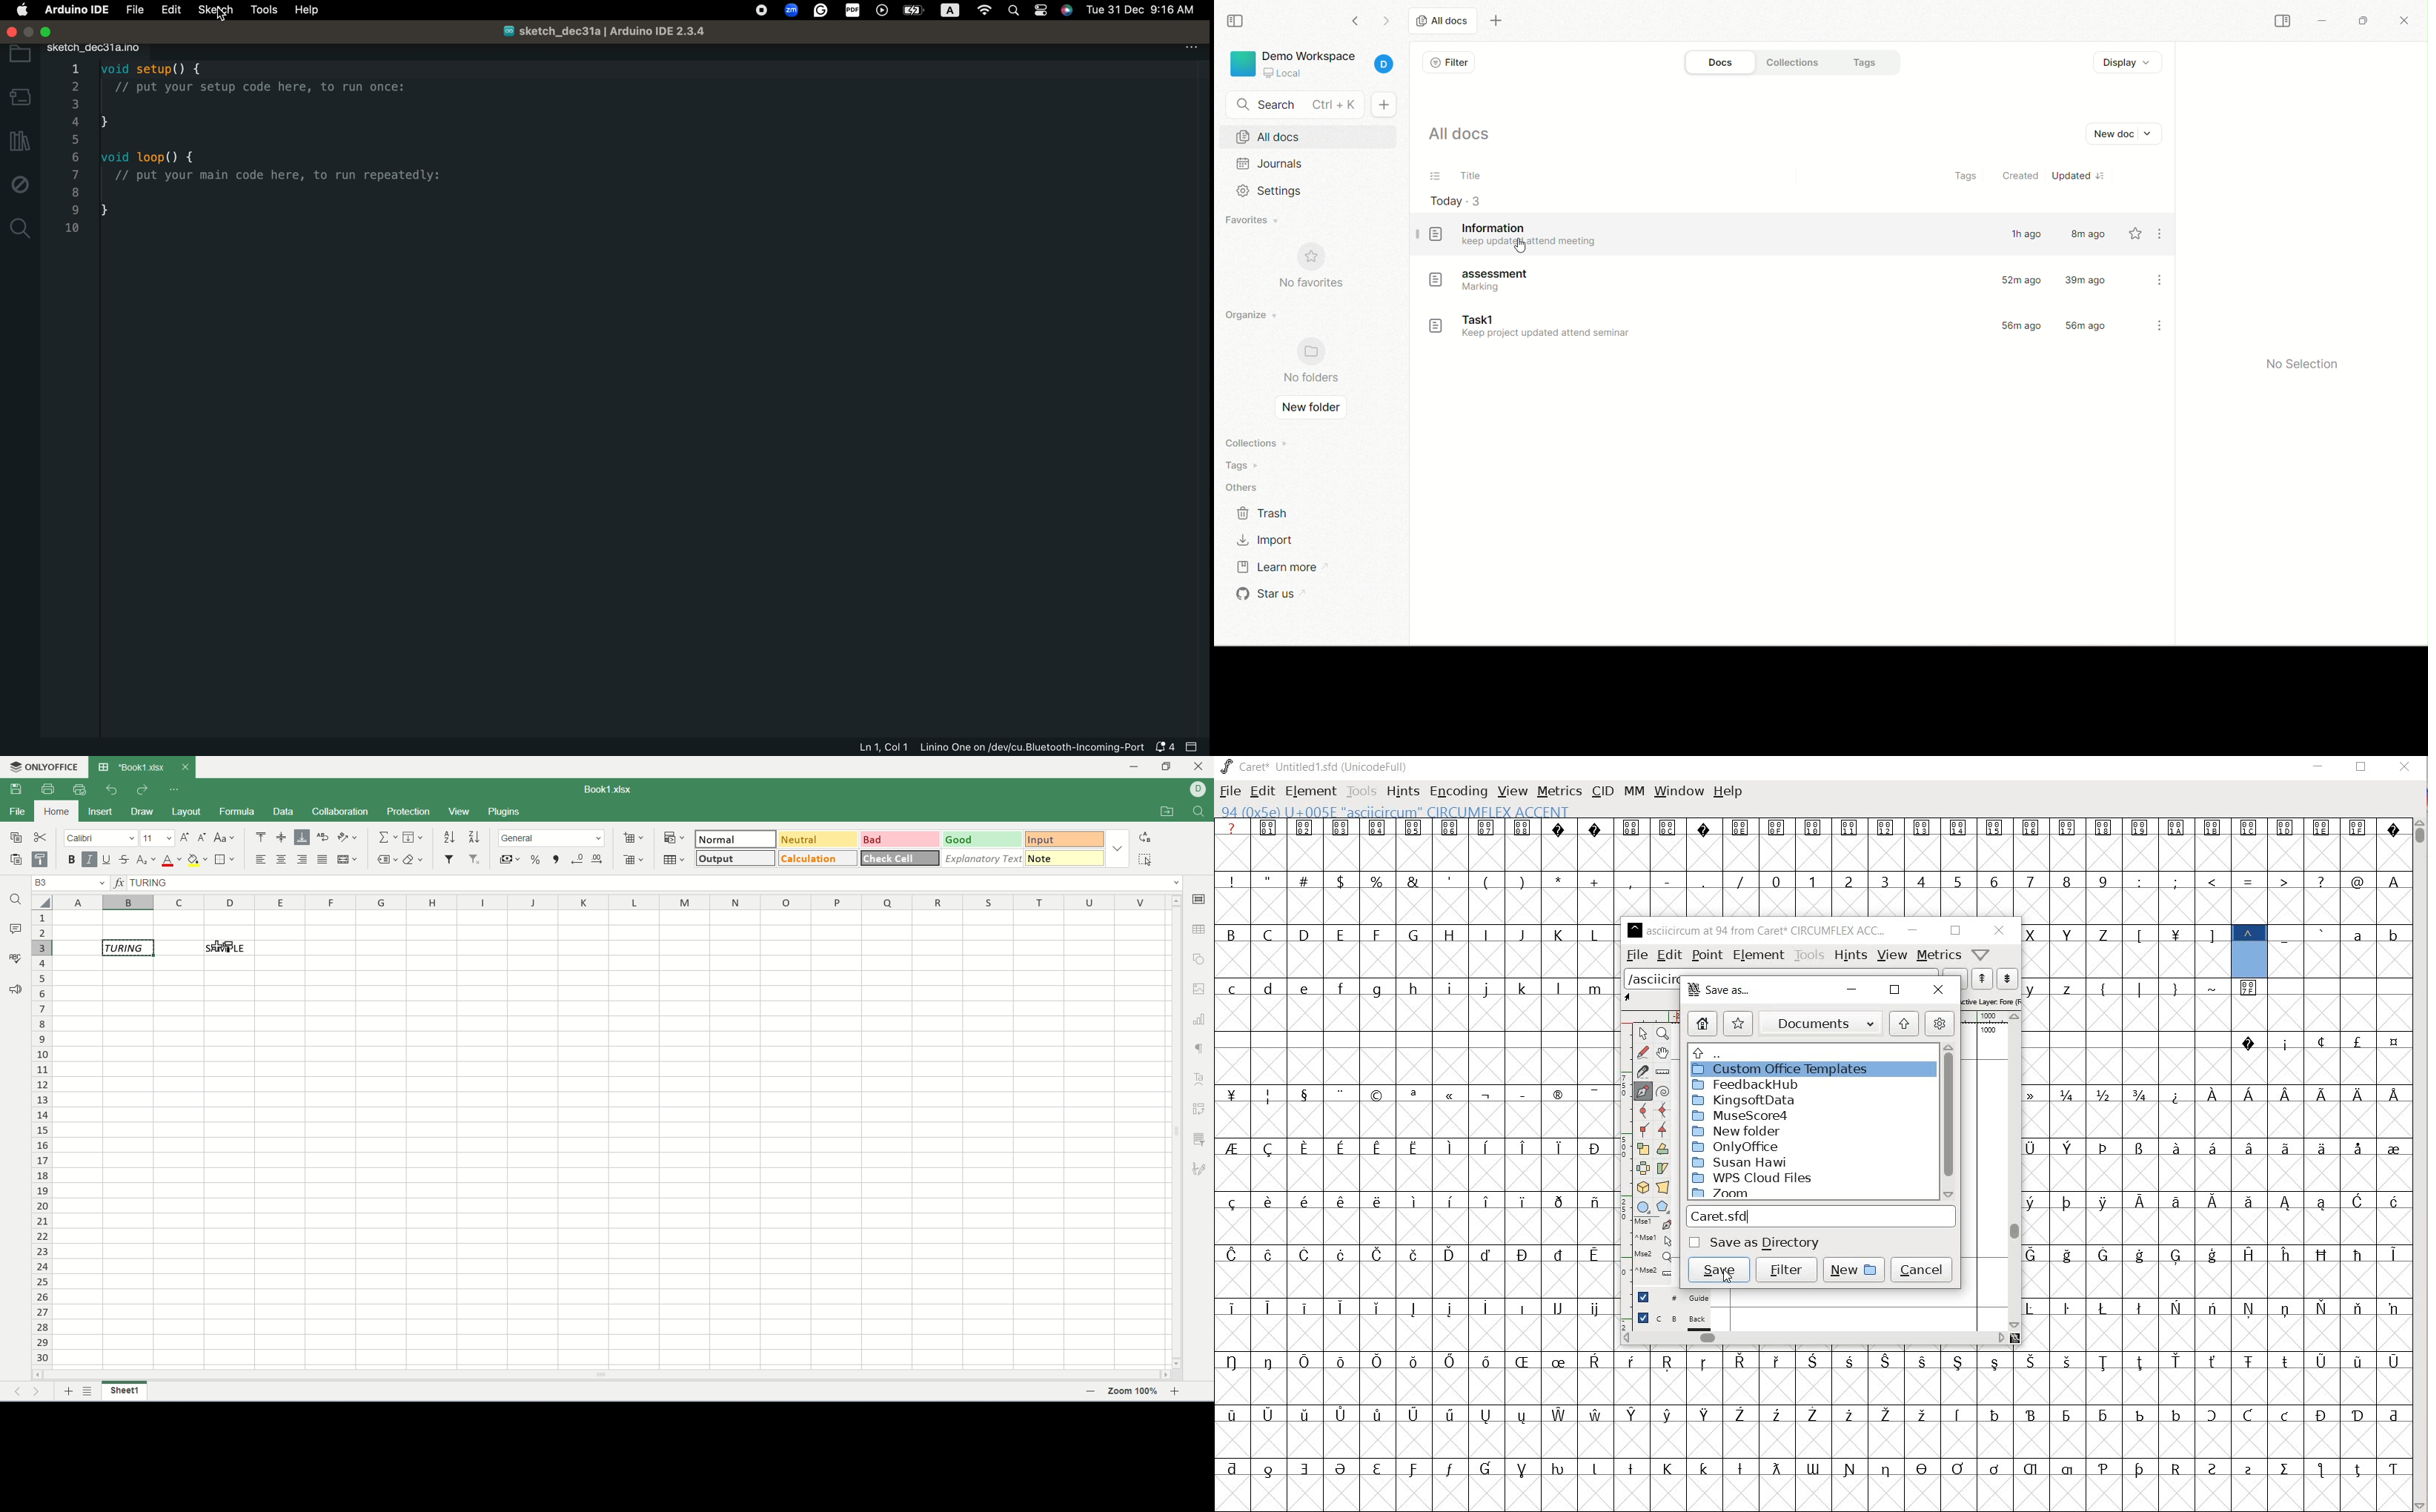 This screenshot has height=1512, width=2436. I want to click on glyph characters, so click(2015, 1439).